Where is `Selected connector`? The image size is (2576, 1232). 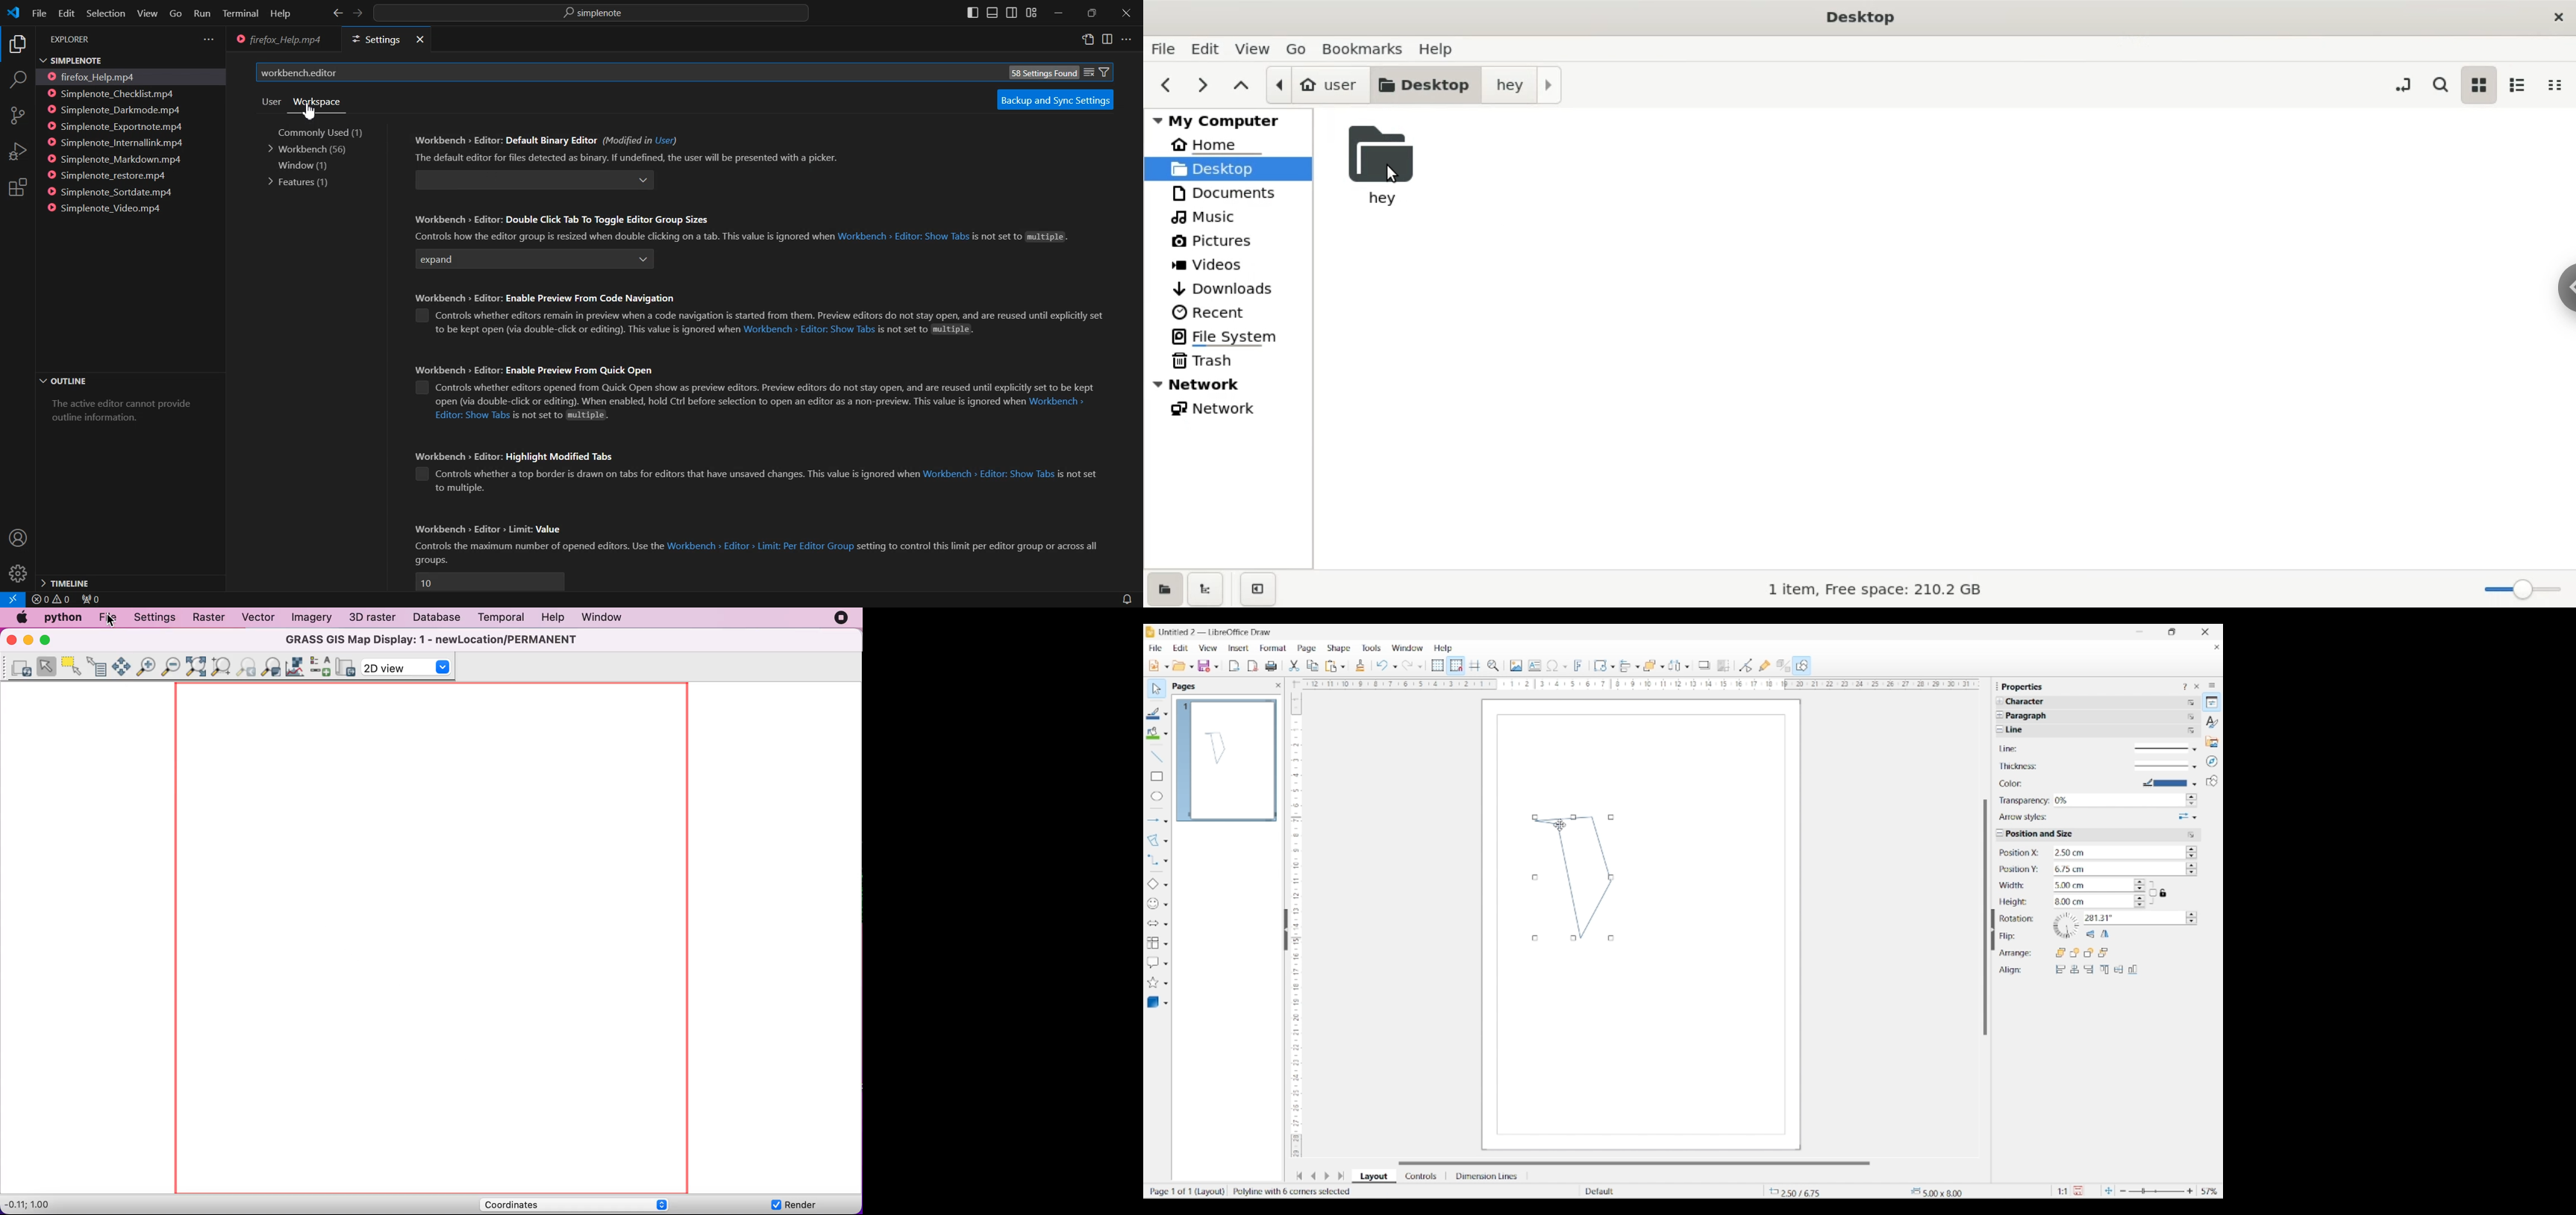
Selected connector is located at coordinates (1152, 859).